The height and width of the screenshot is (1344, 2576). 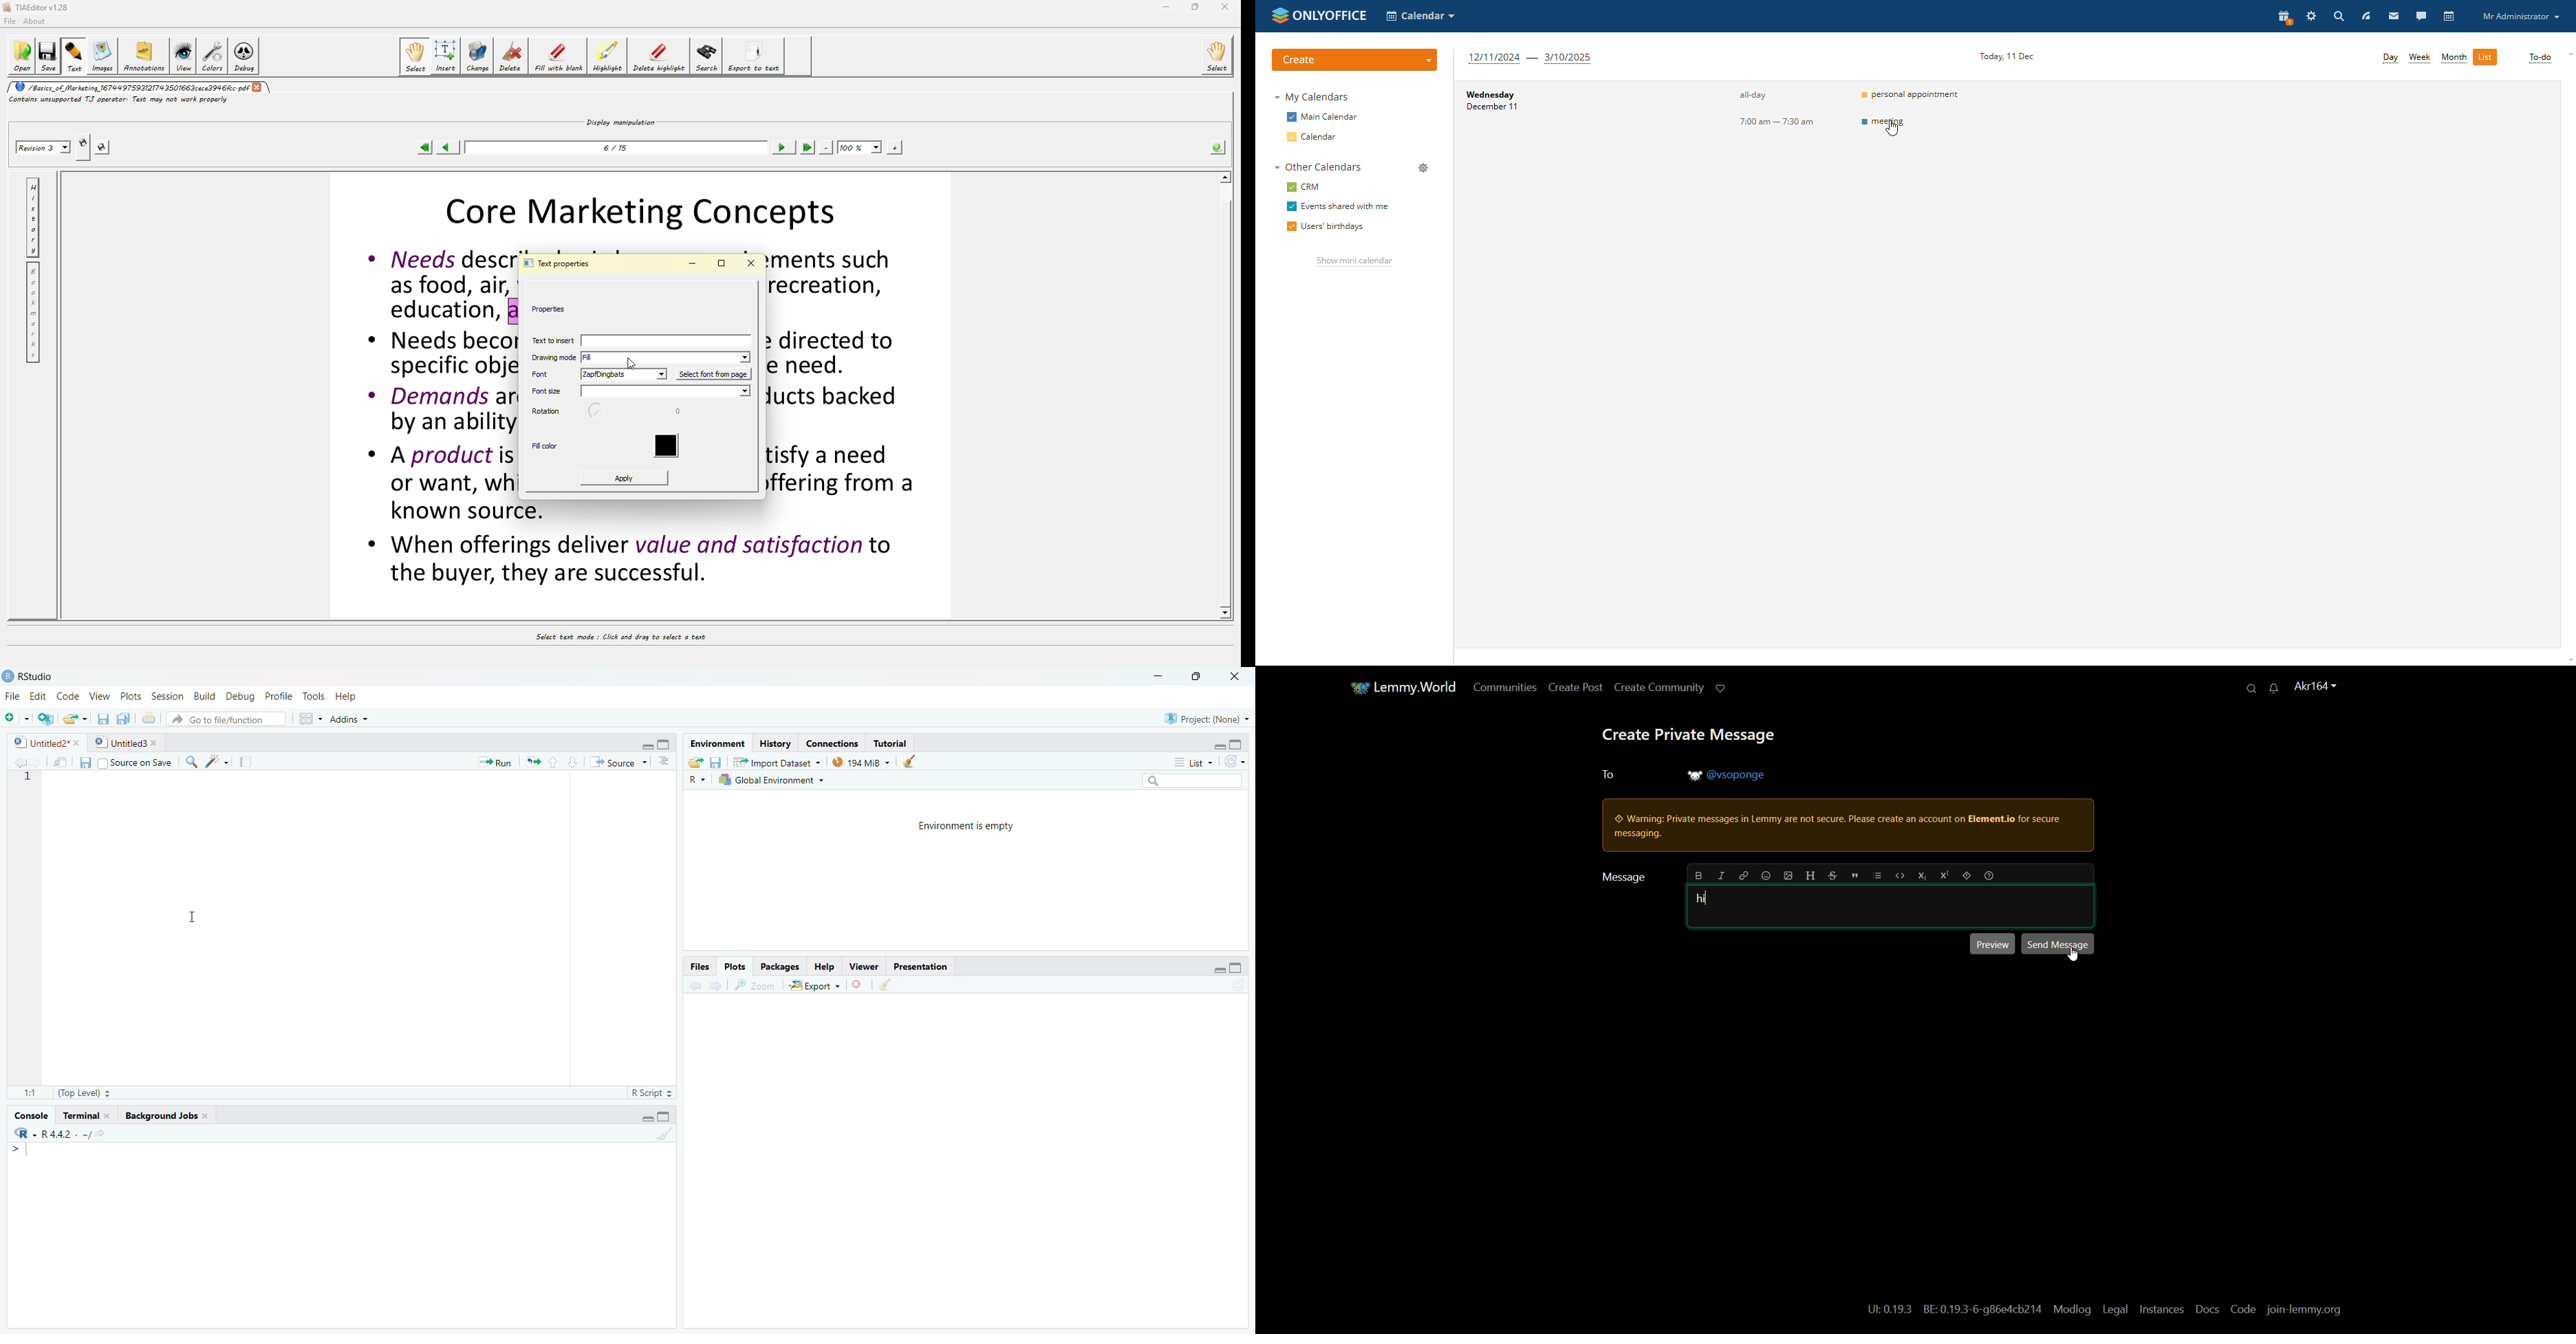 I want to click on List, so click(x=1192, y=762).